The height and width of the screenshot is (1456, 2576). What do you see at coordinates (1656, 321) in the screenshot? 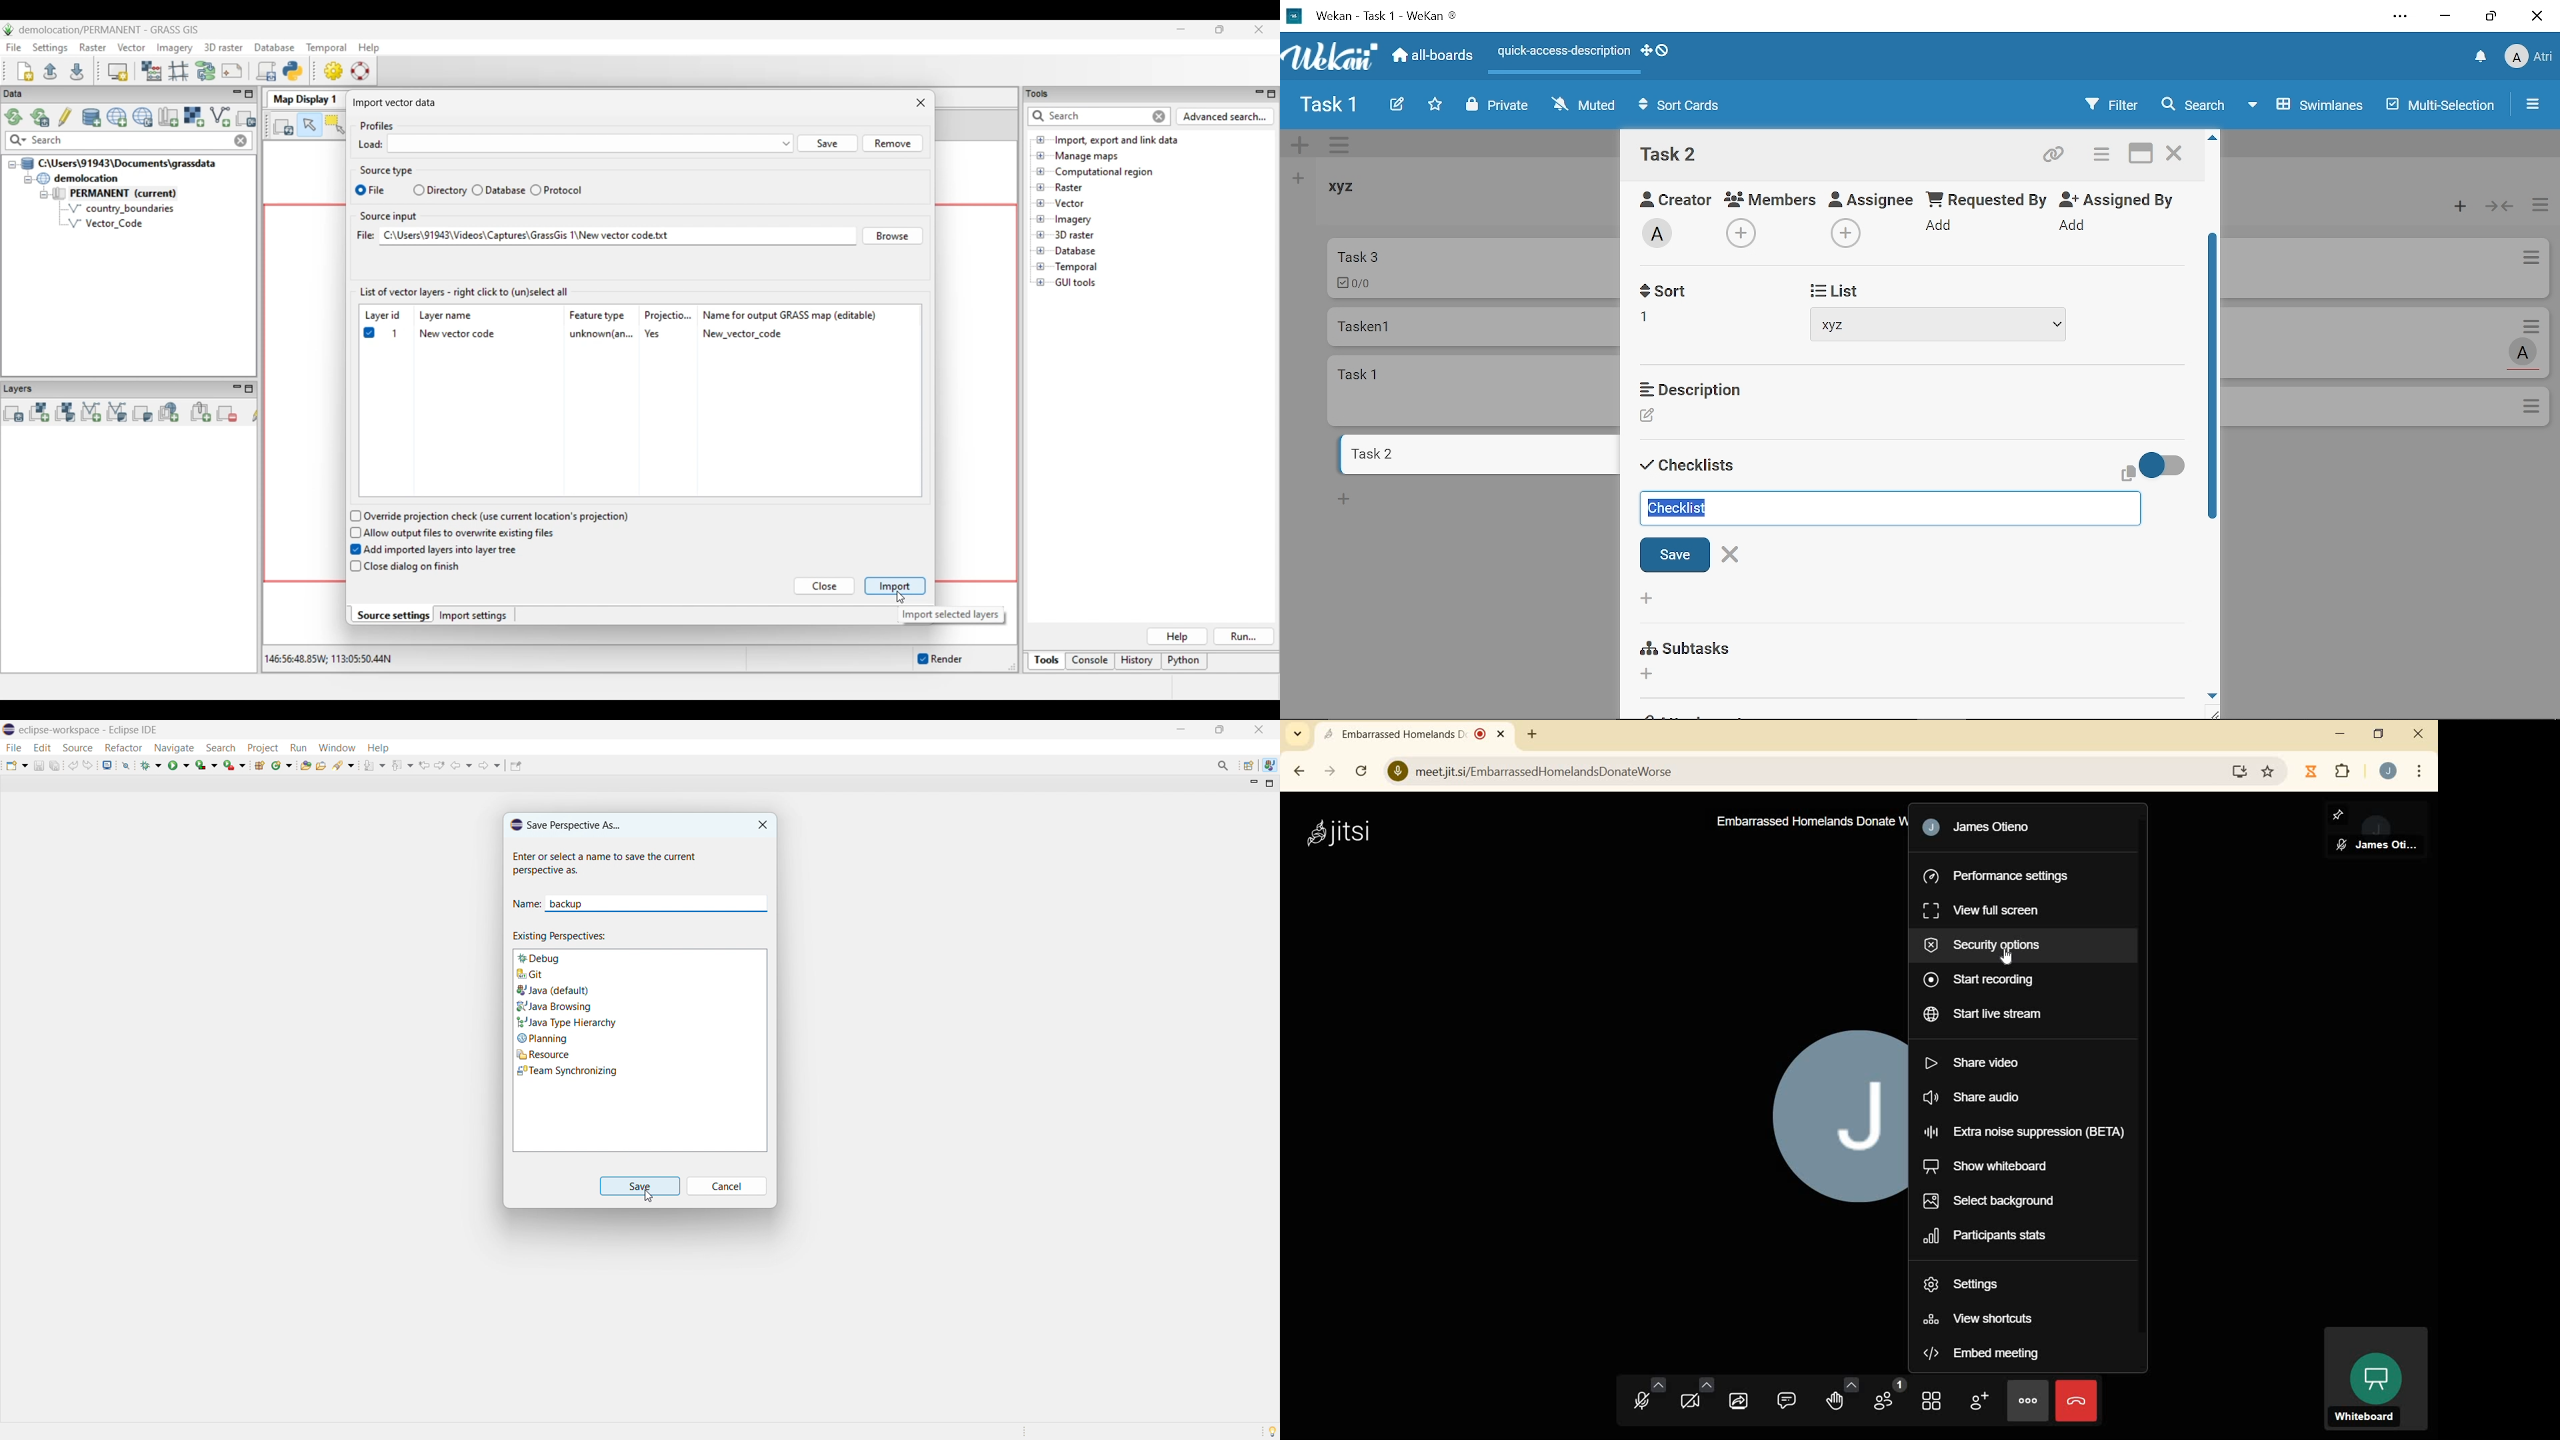
I see `Add recieved date` at bounding box center [1656, 321].